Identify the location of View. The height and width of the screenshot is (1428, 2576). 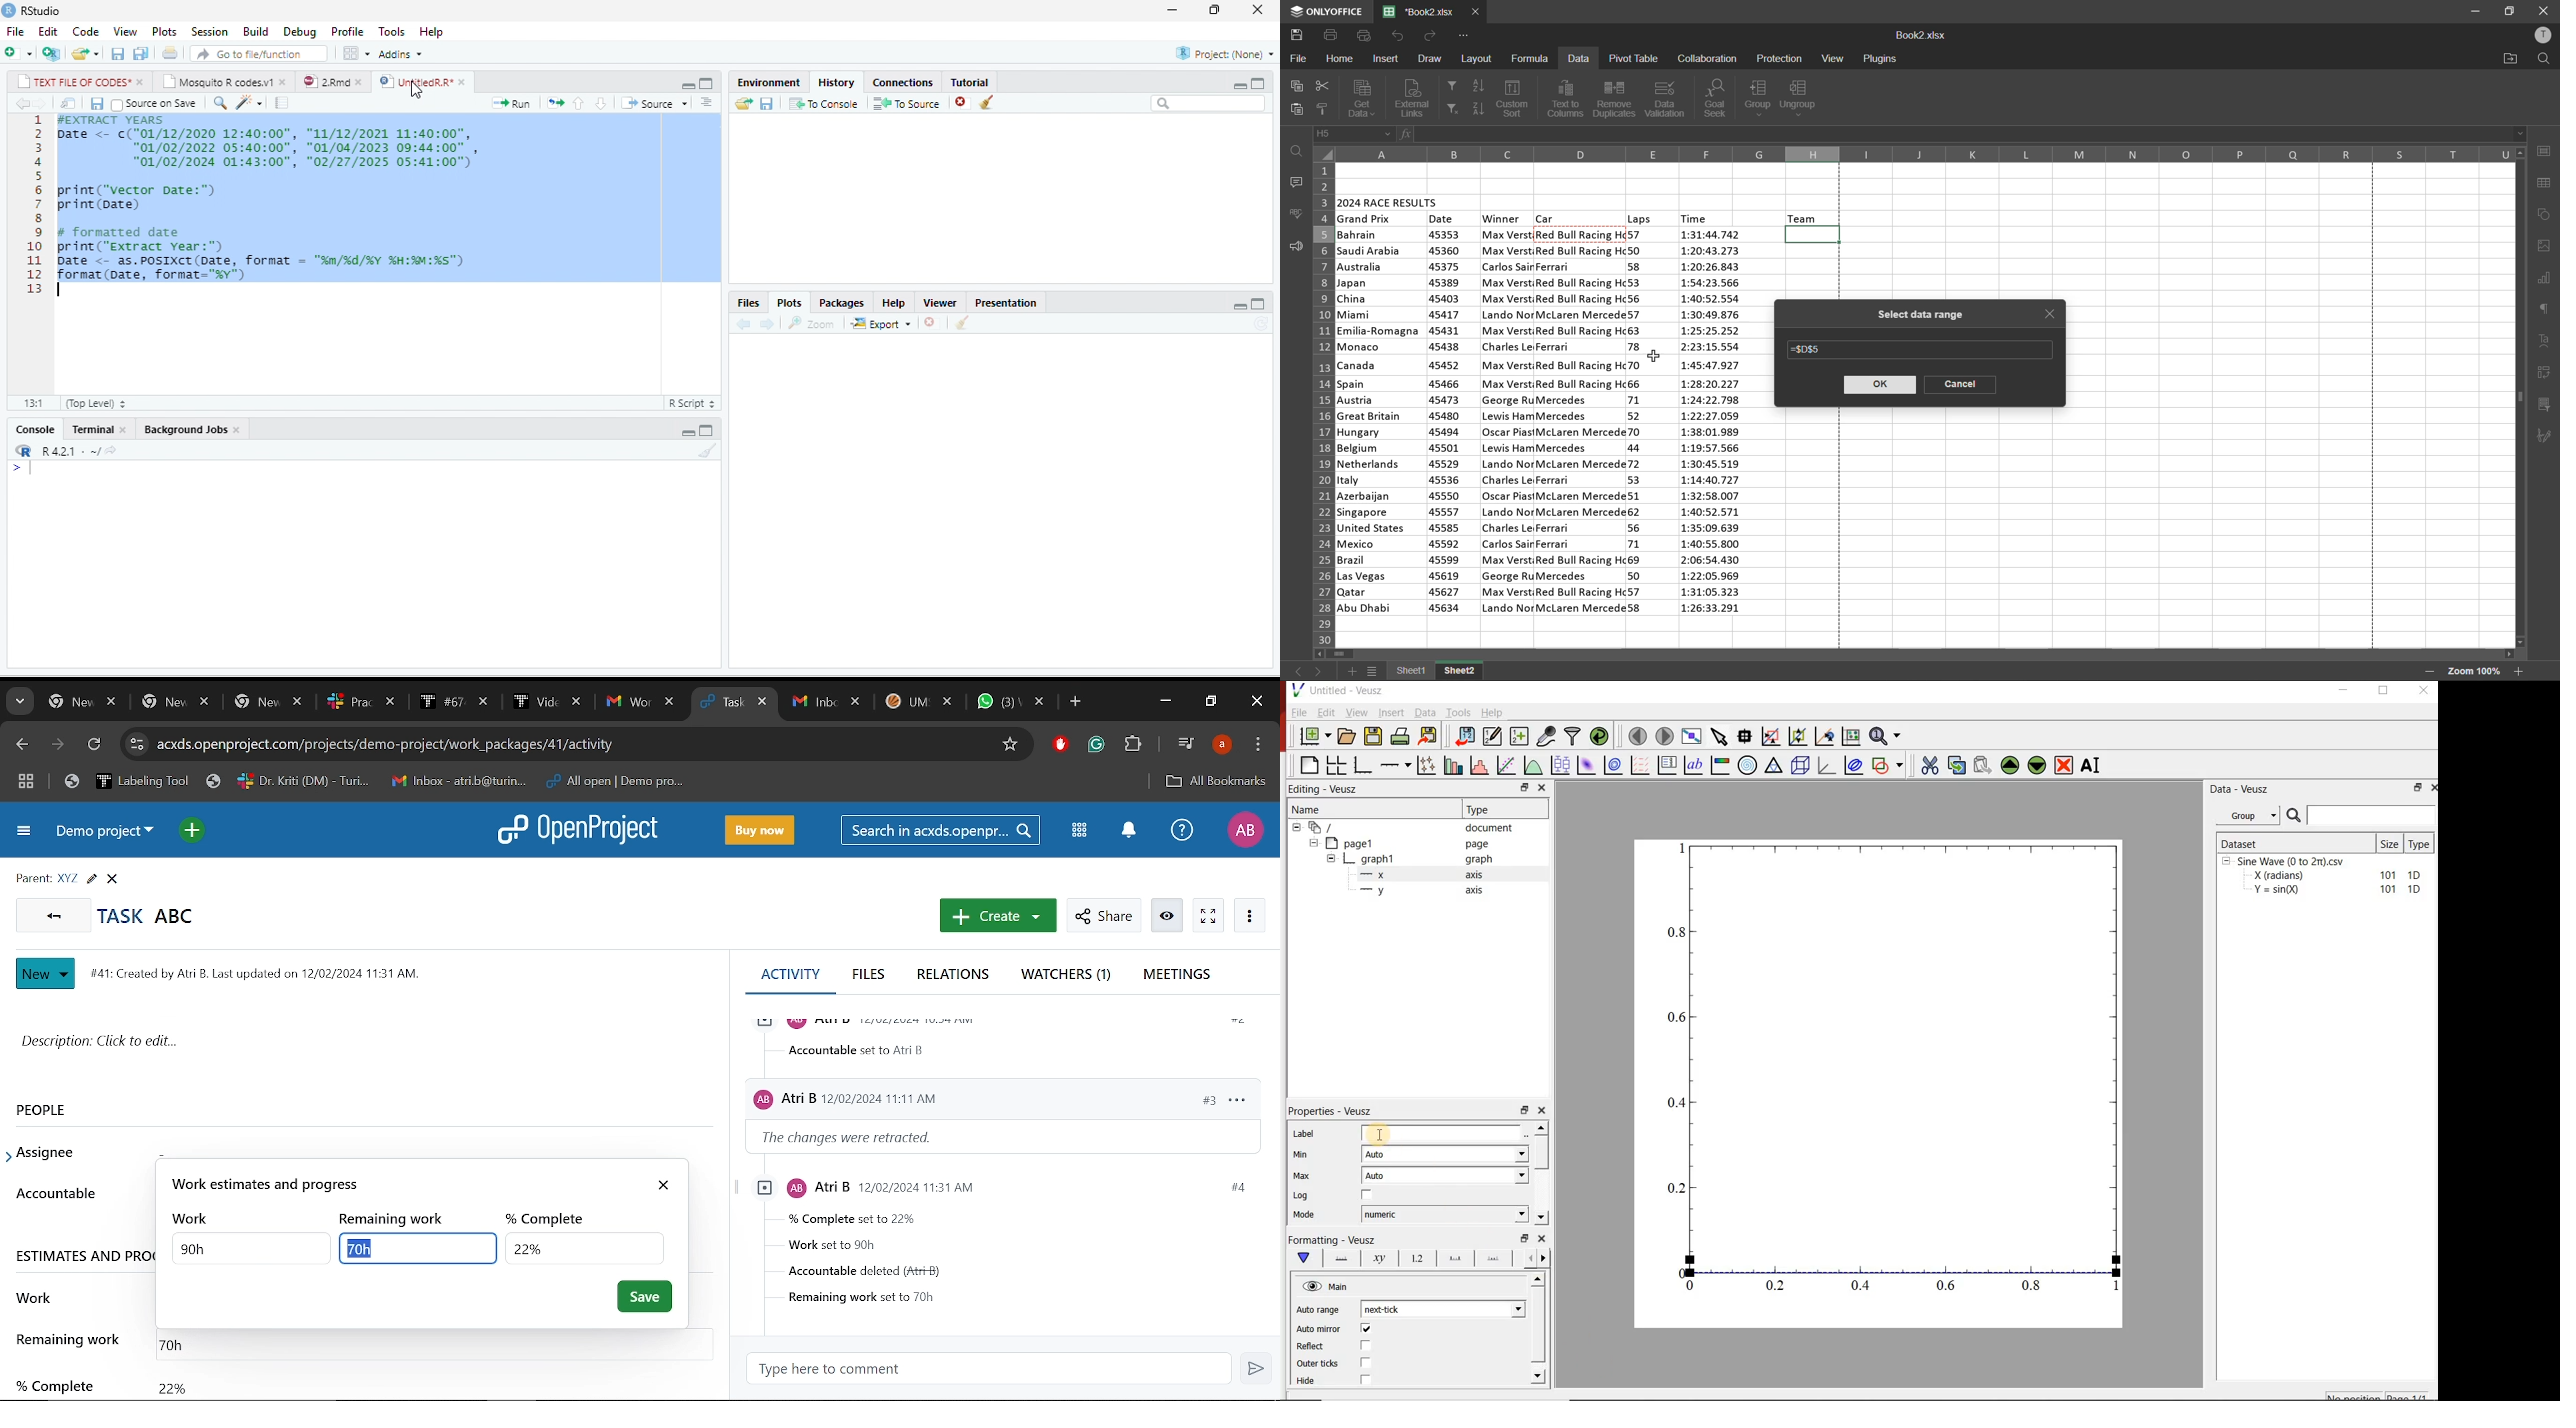
(1357, 712).